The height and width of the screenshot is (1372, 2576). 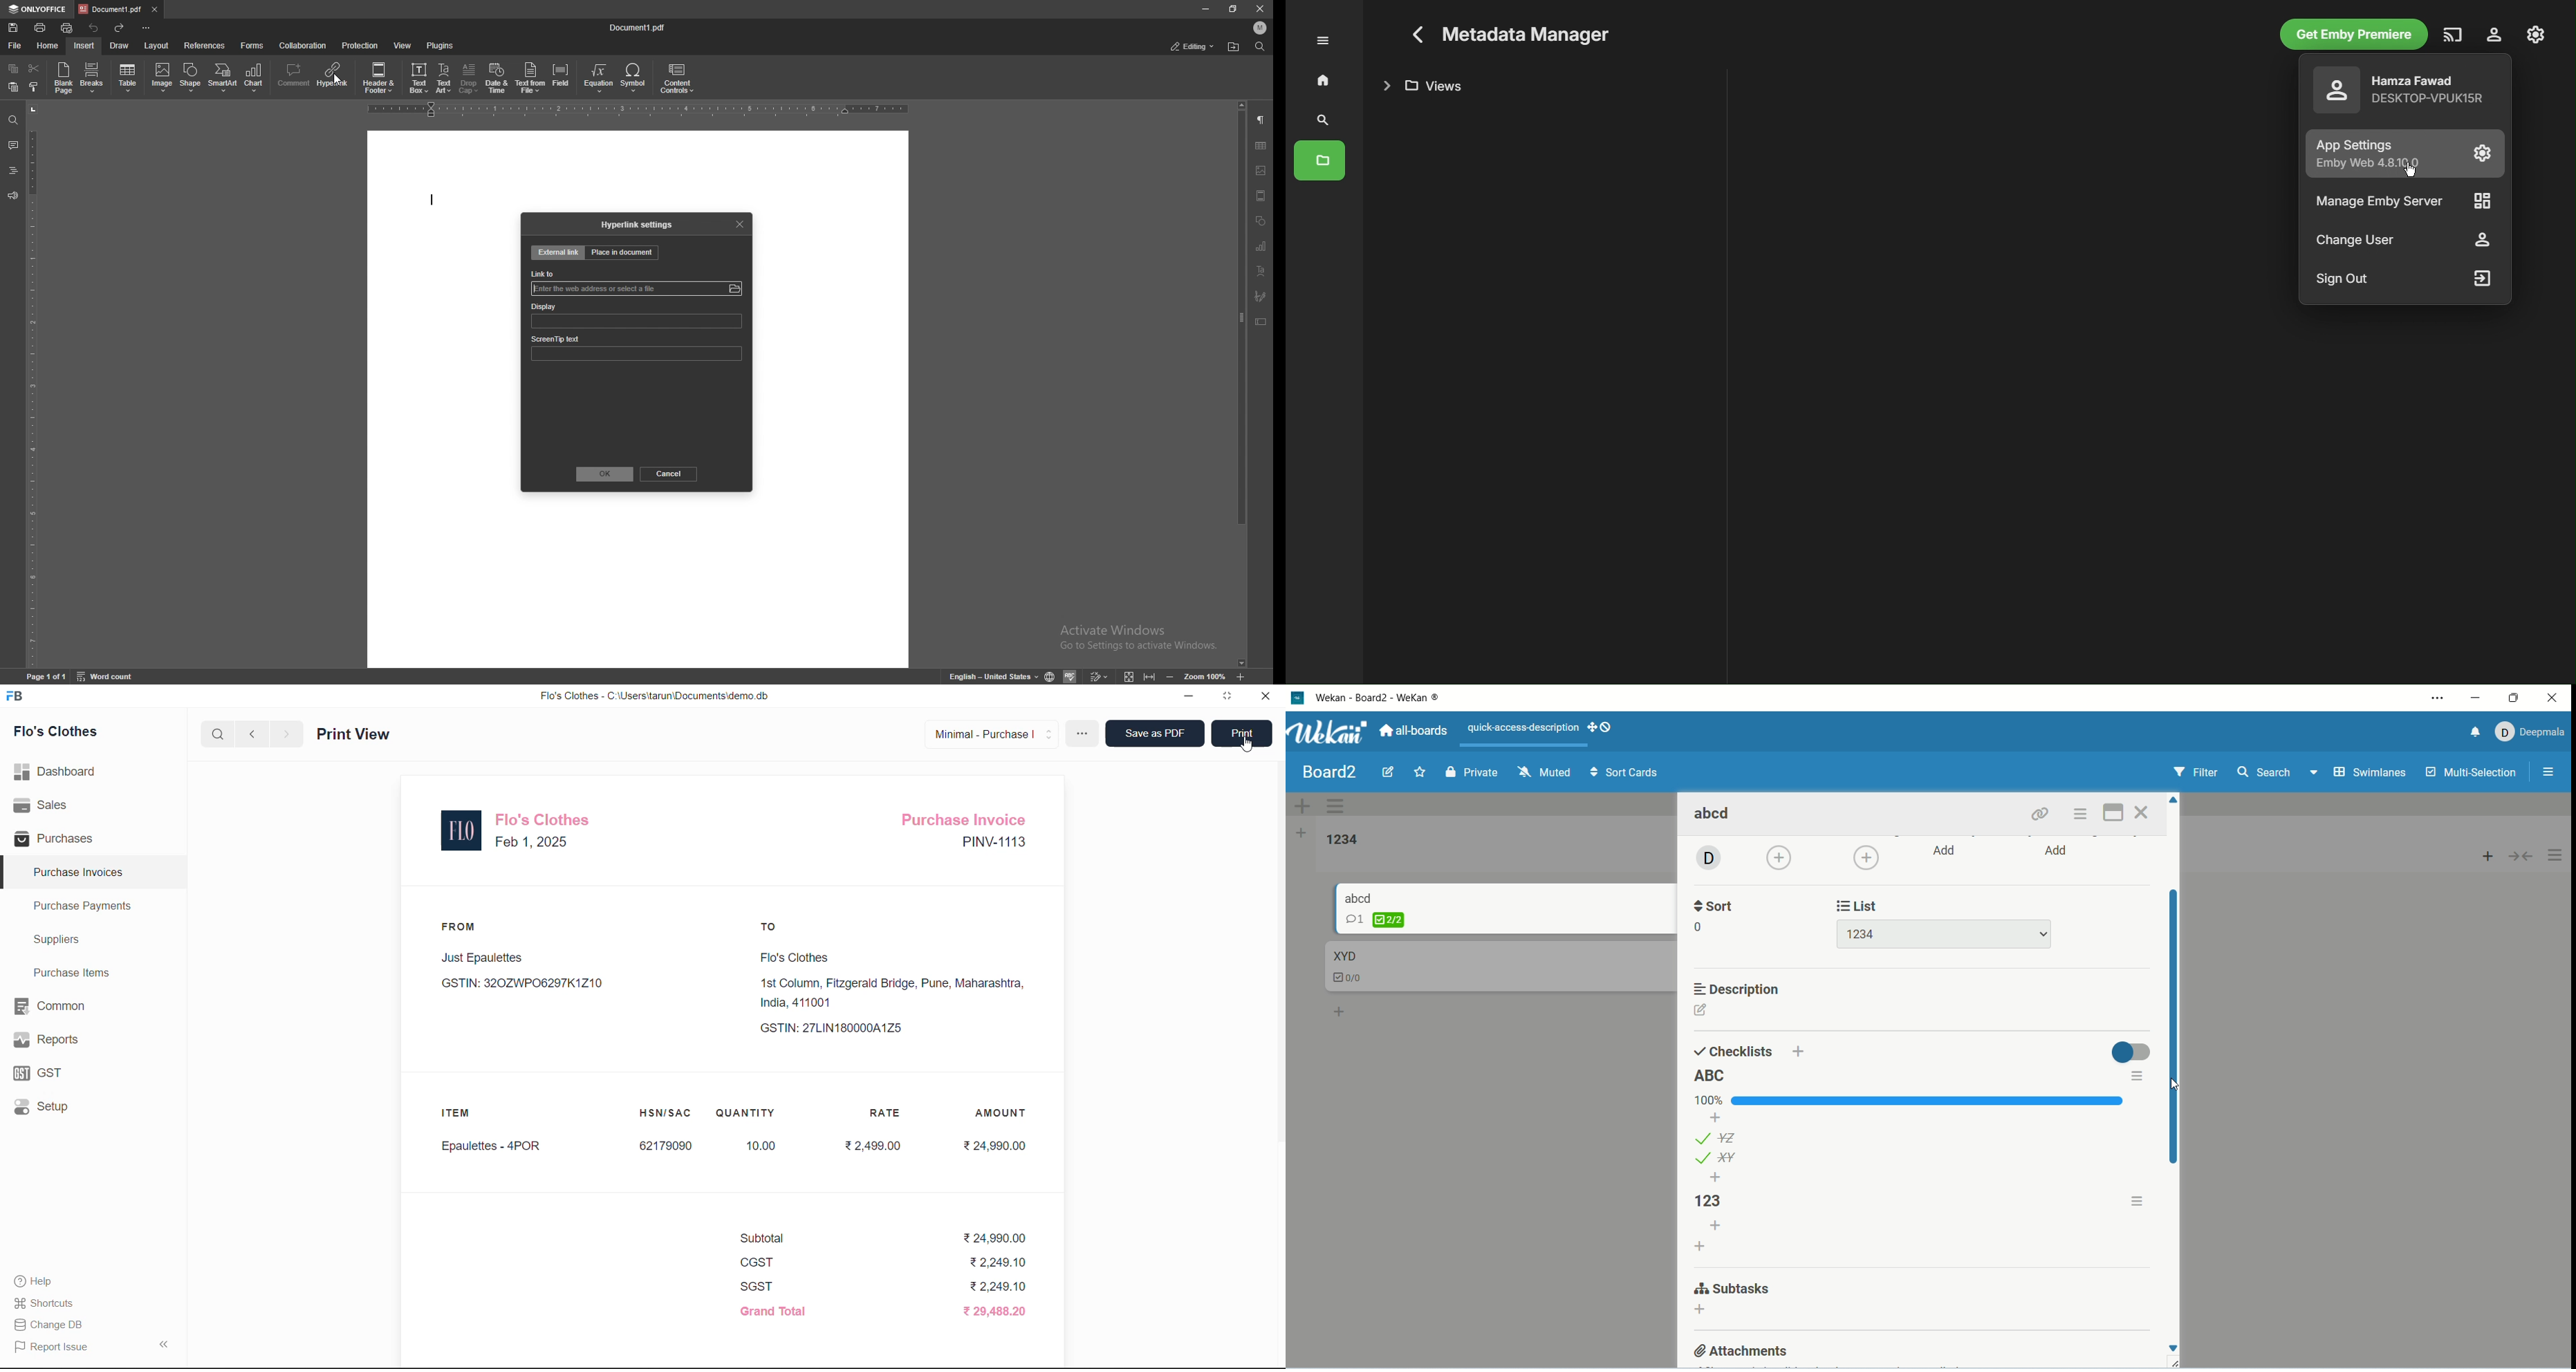 What do you see at coordinates (1156, 733) in the screenshot?
I see `Save as PDF` at bounding box center [1156, 733].